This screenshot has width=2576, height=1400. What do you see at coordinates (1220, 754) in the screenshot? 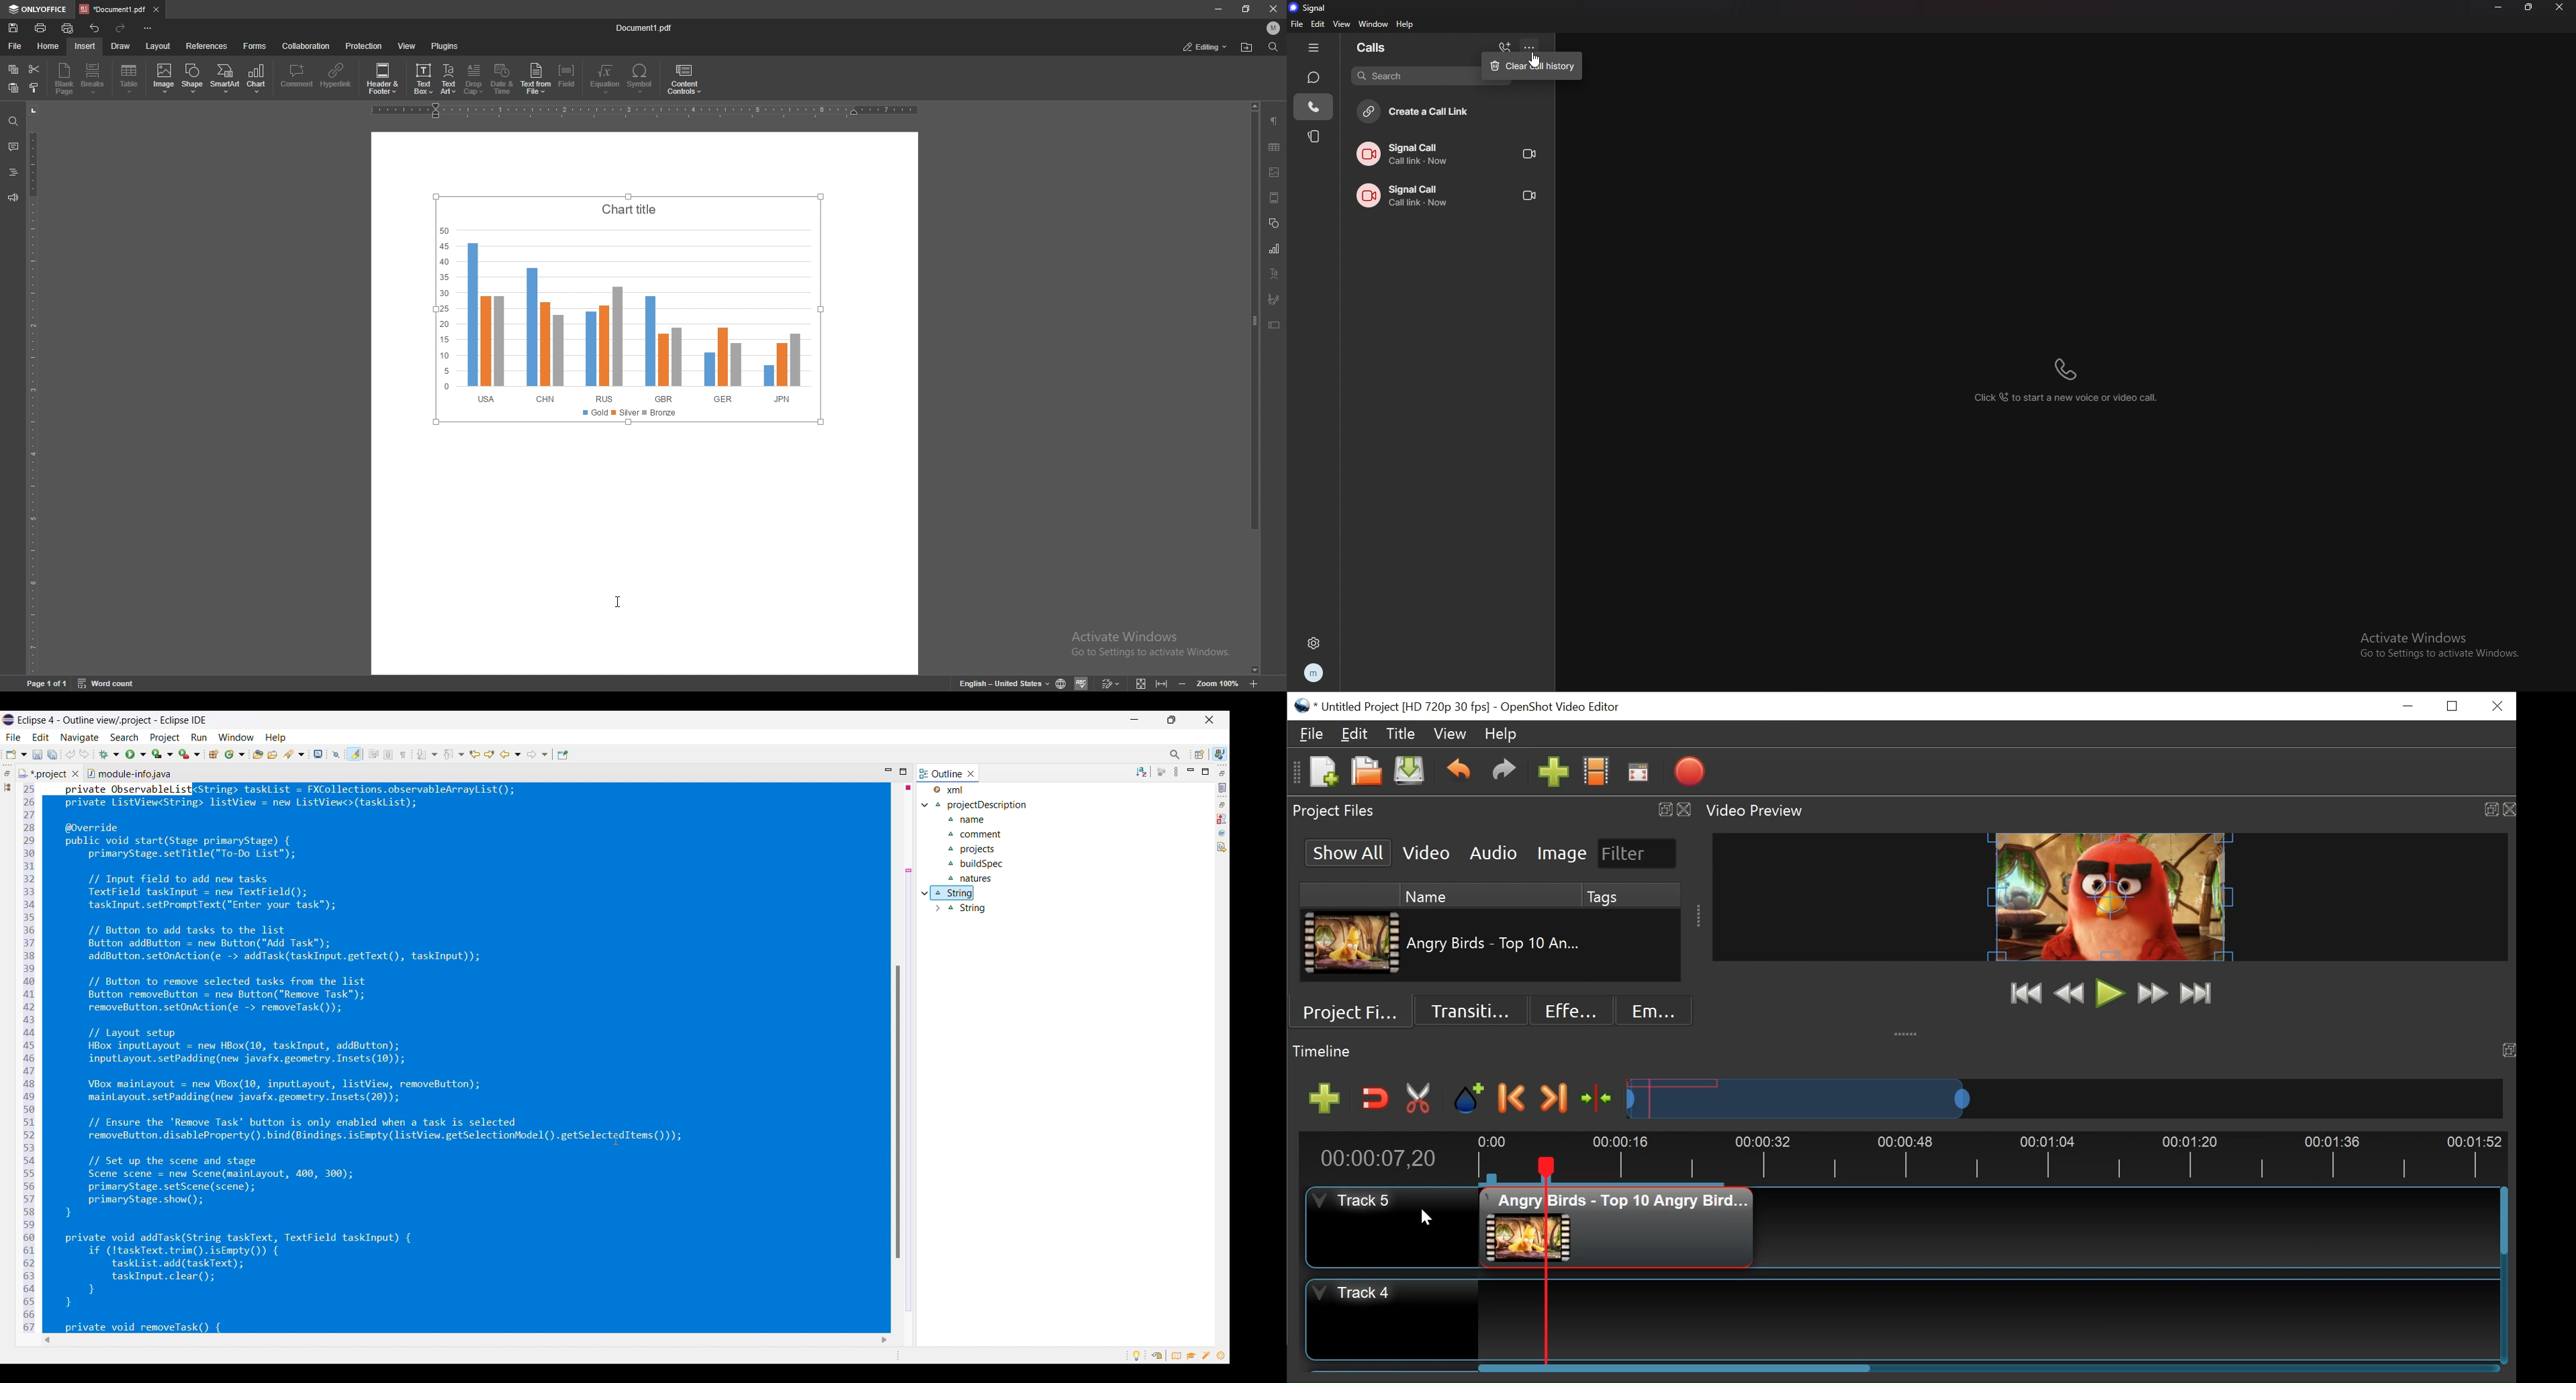
I see `New perspective saved as current perspective` at bounding box center [1220, 754].